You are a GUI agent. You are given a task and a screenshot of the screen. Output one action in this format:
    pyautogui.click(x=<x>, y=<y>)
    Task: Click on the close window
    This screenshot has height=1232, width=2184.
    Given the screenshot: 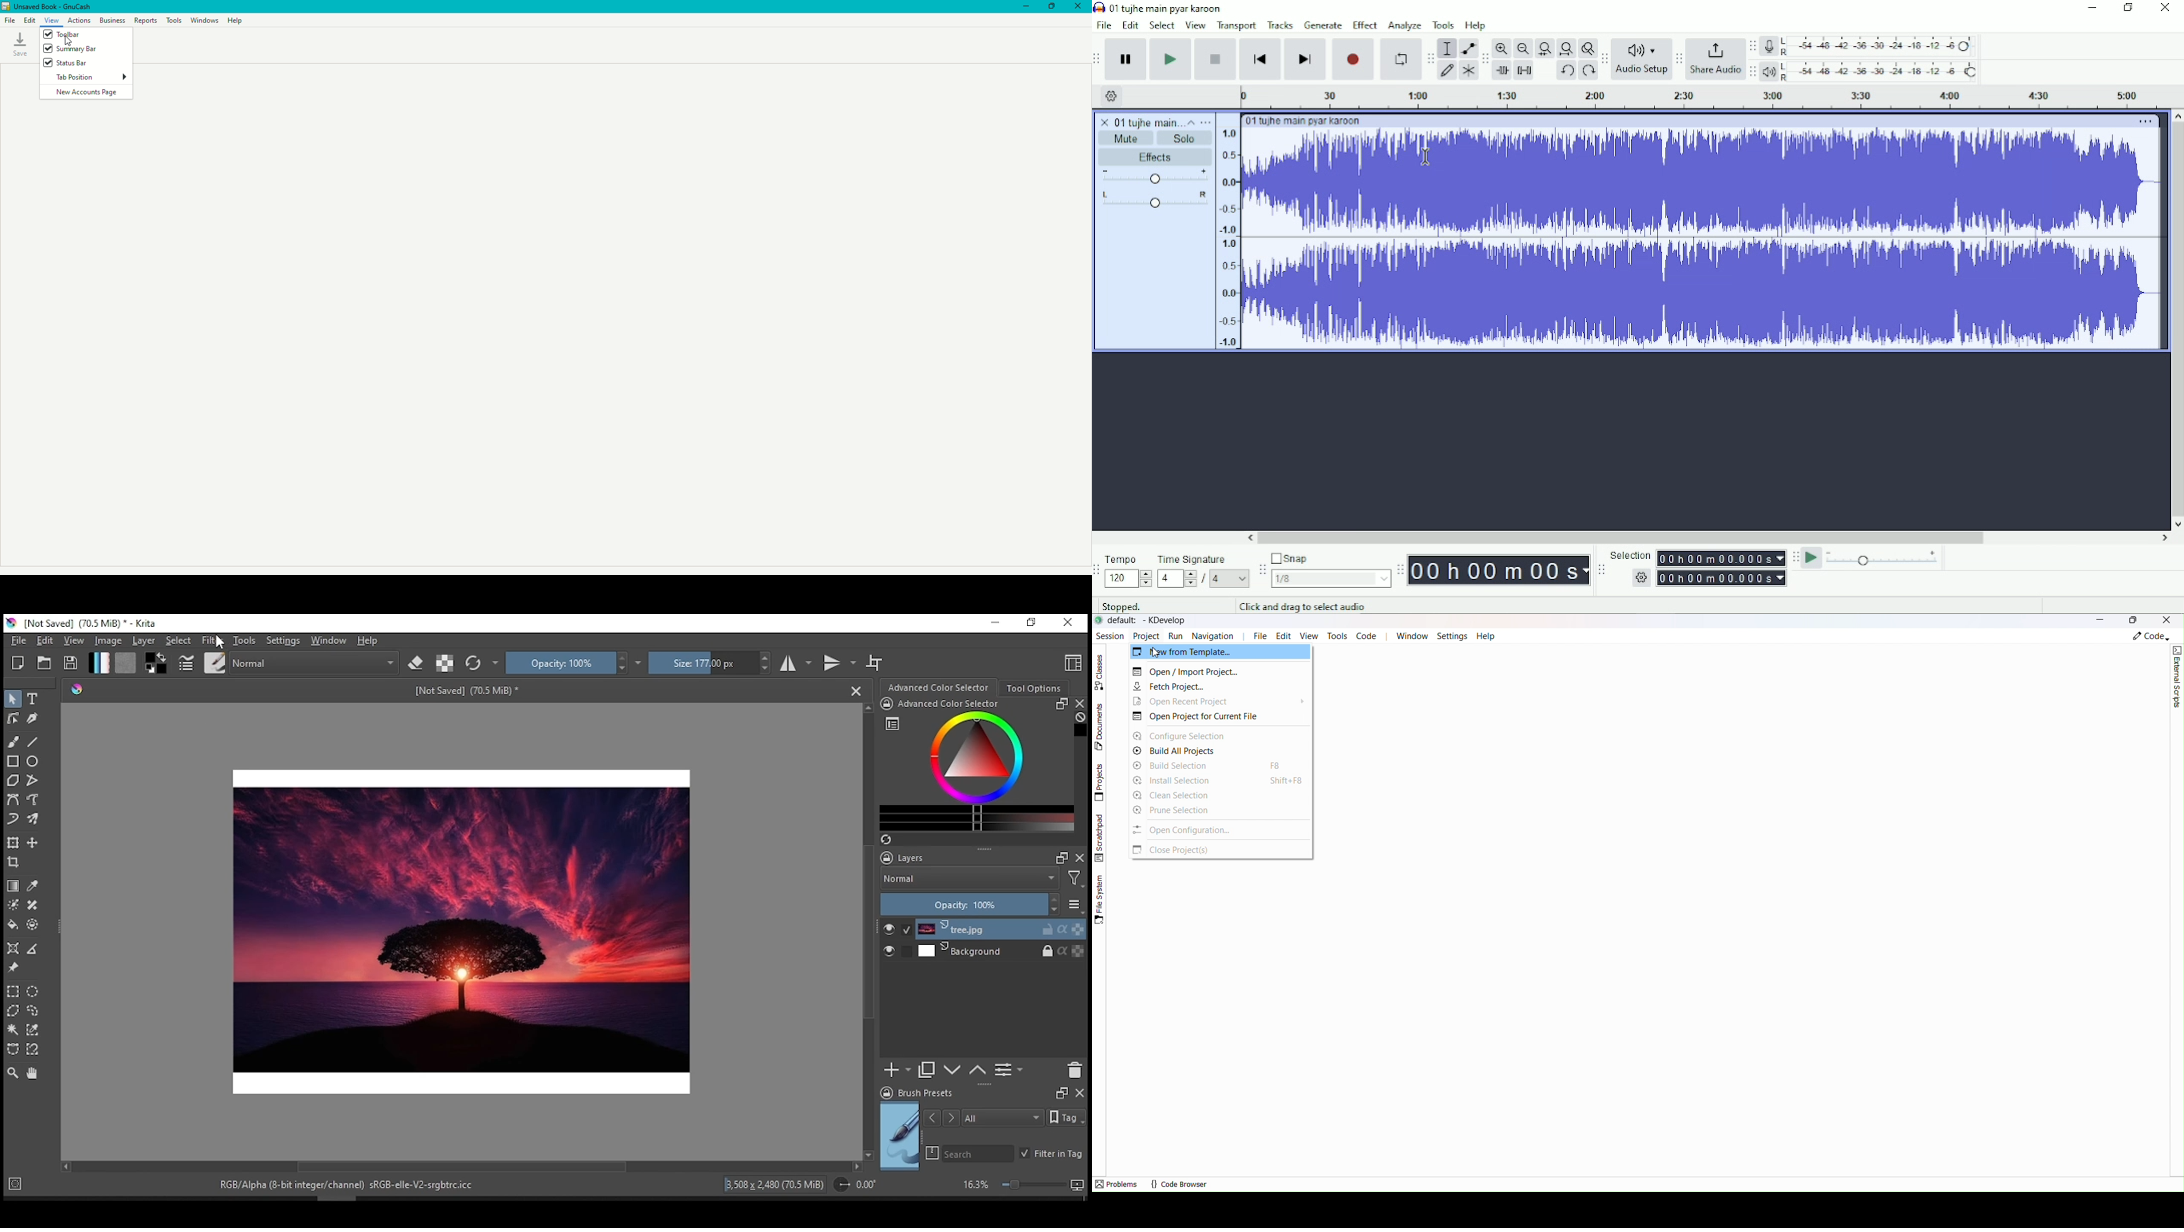 What is the action you would take?
    pyautogui.click(x=1067, y=624)
    